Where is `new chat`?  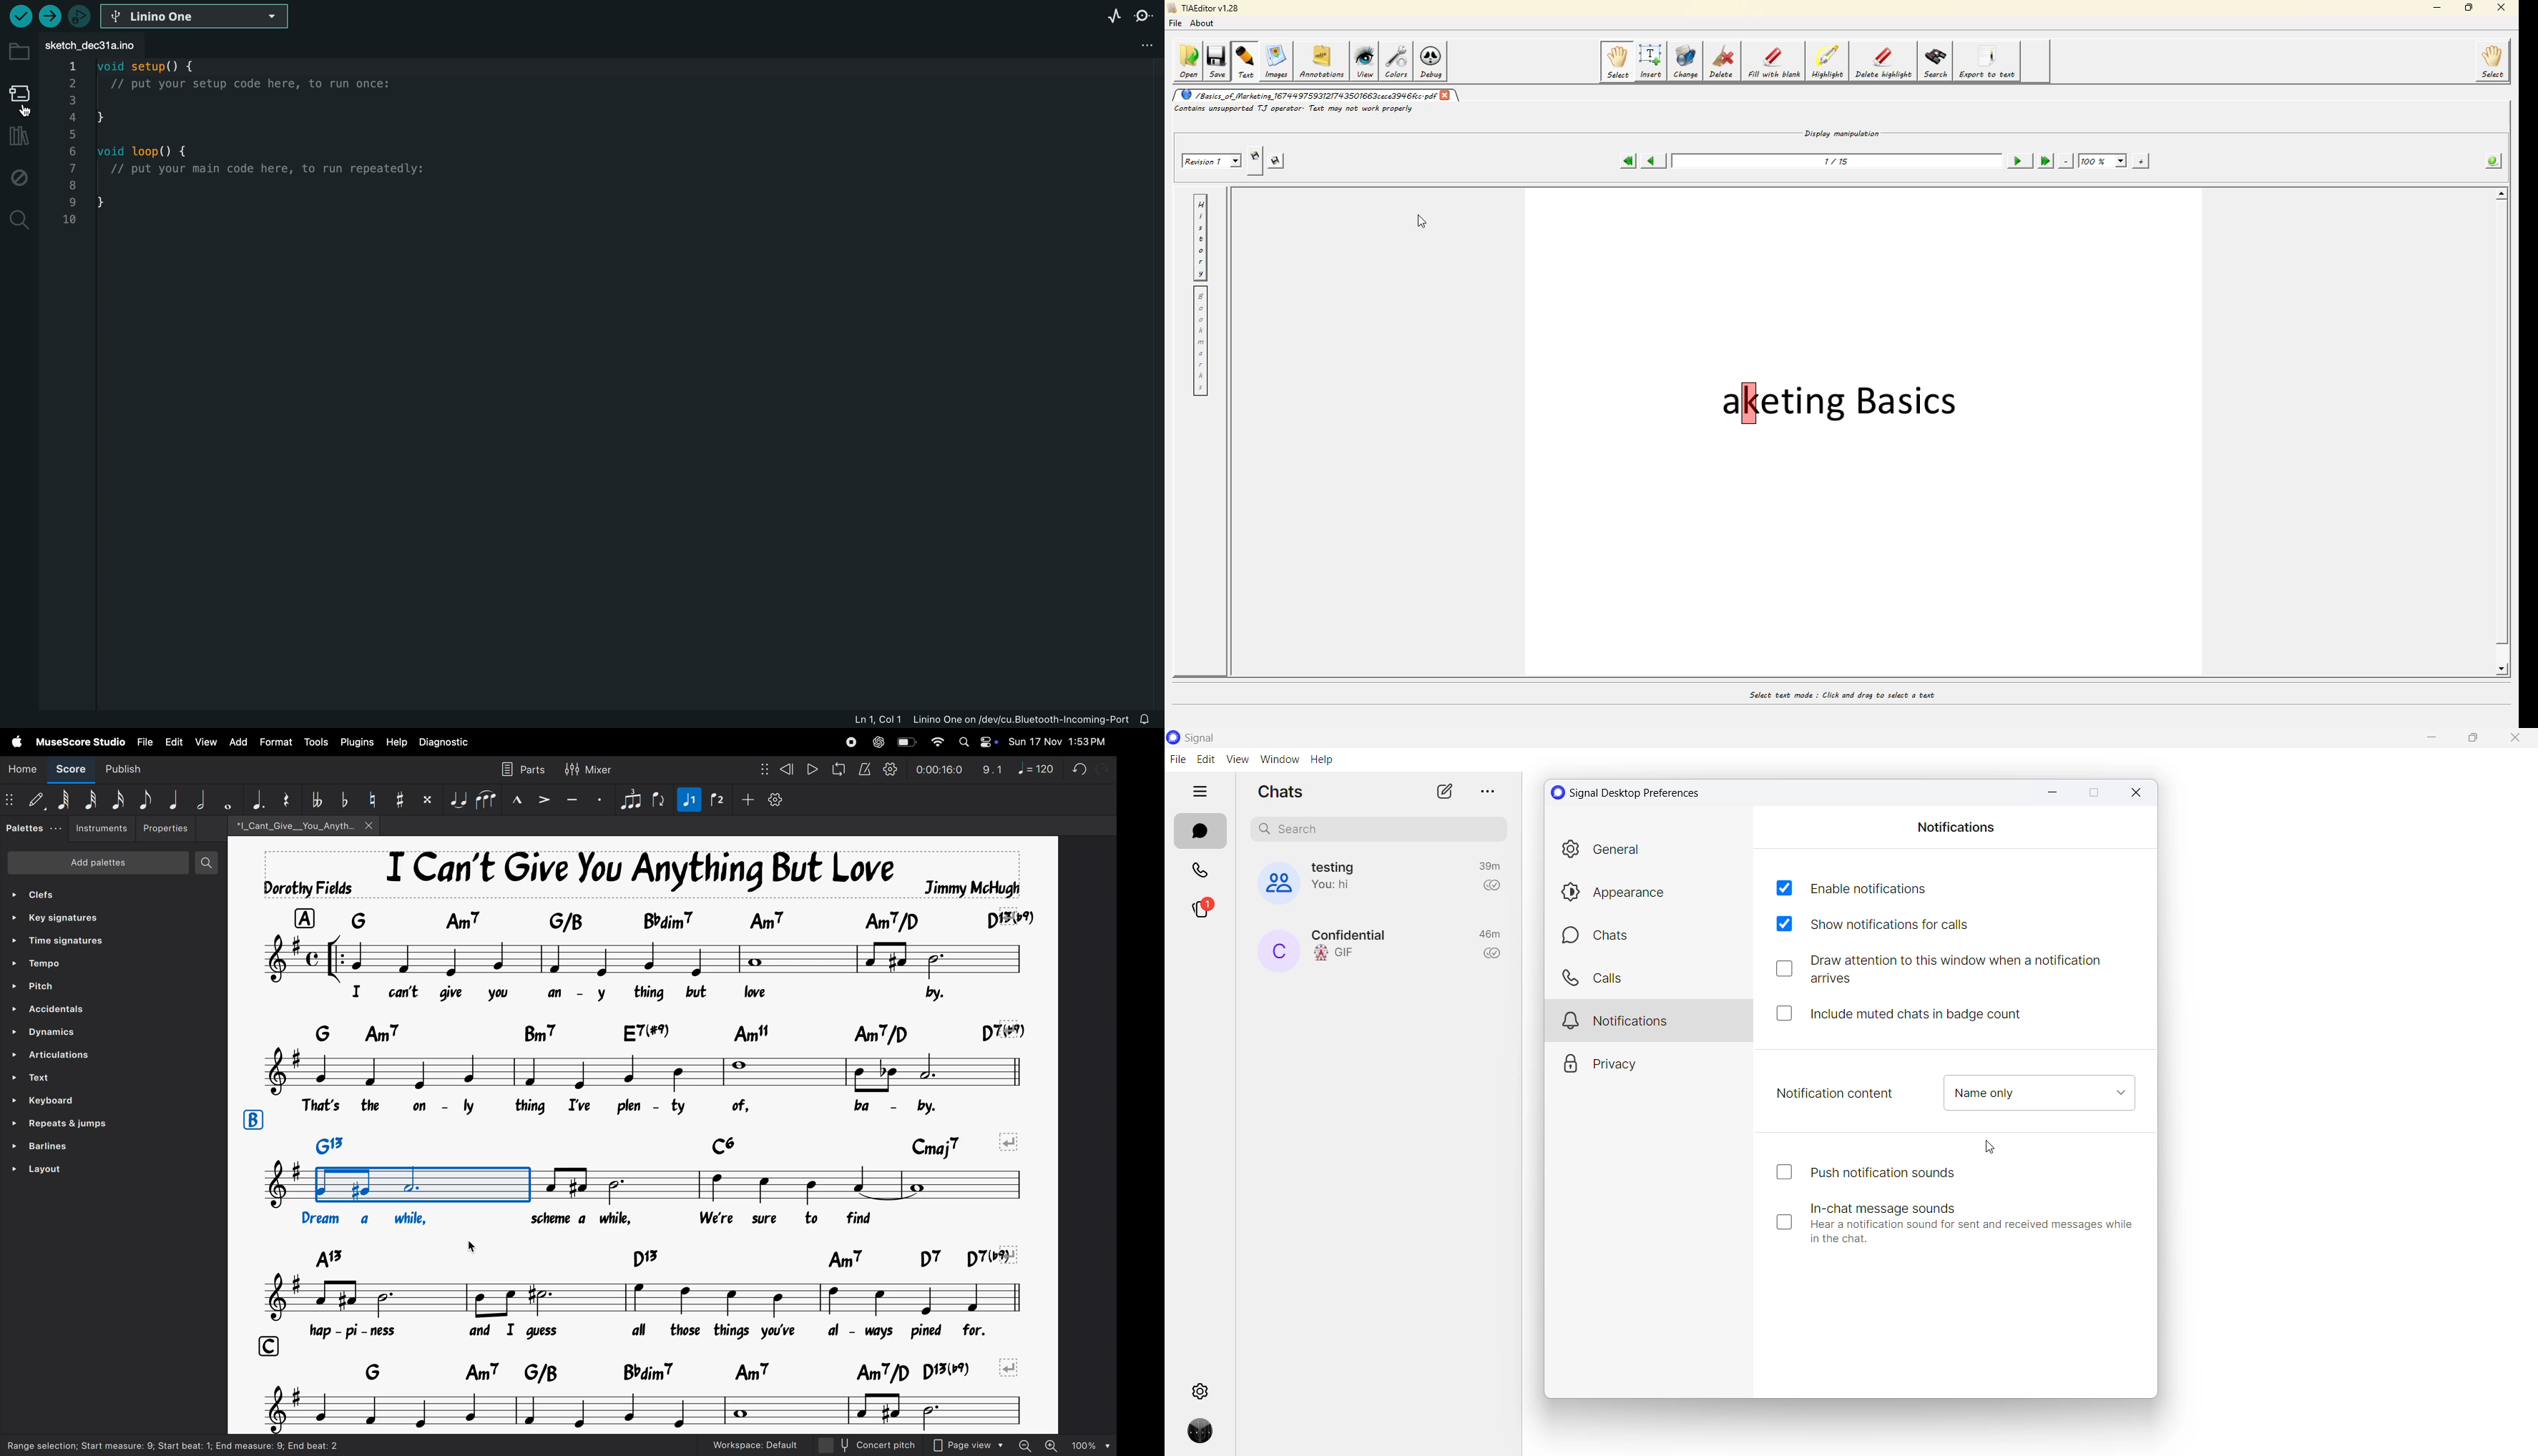
new chat is located at coordinates (1443, 792).